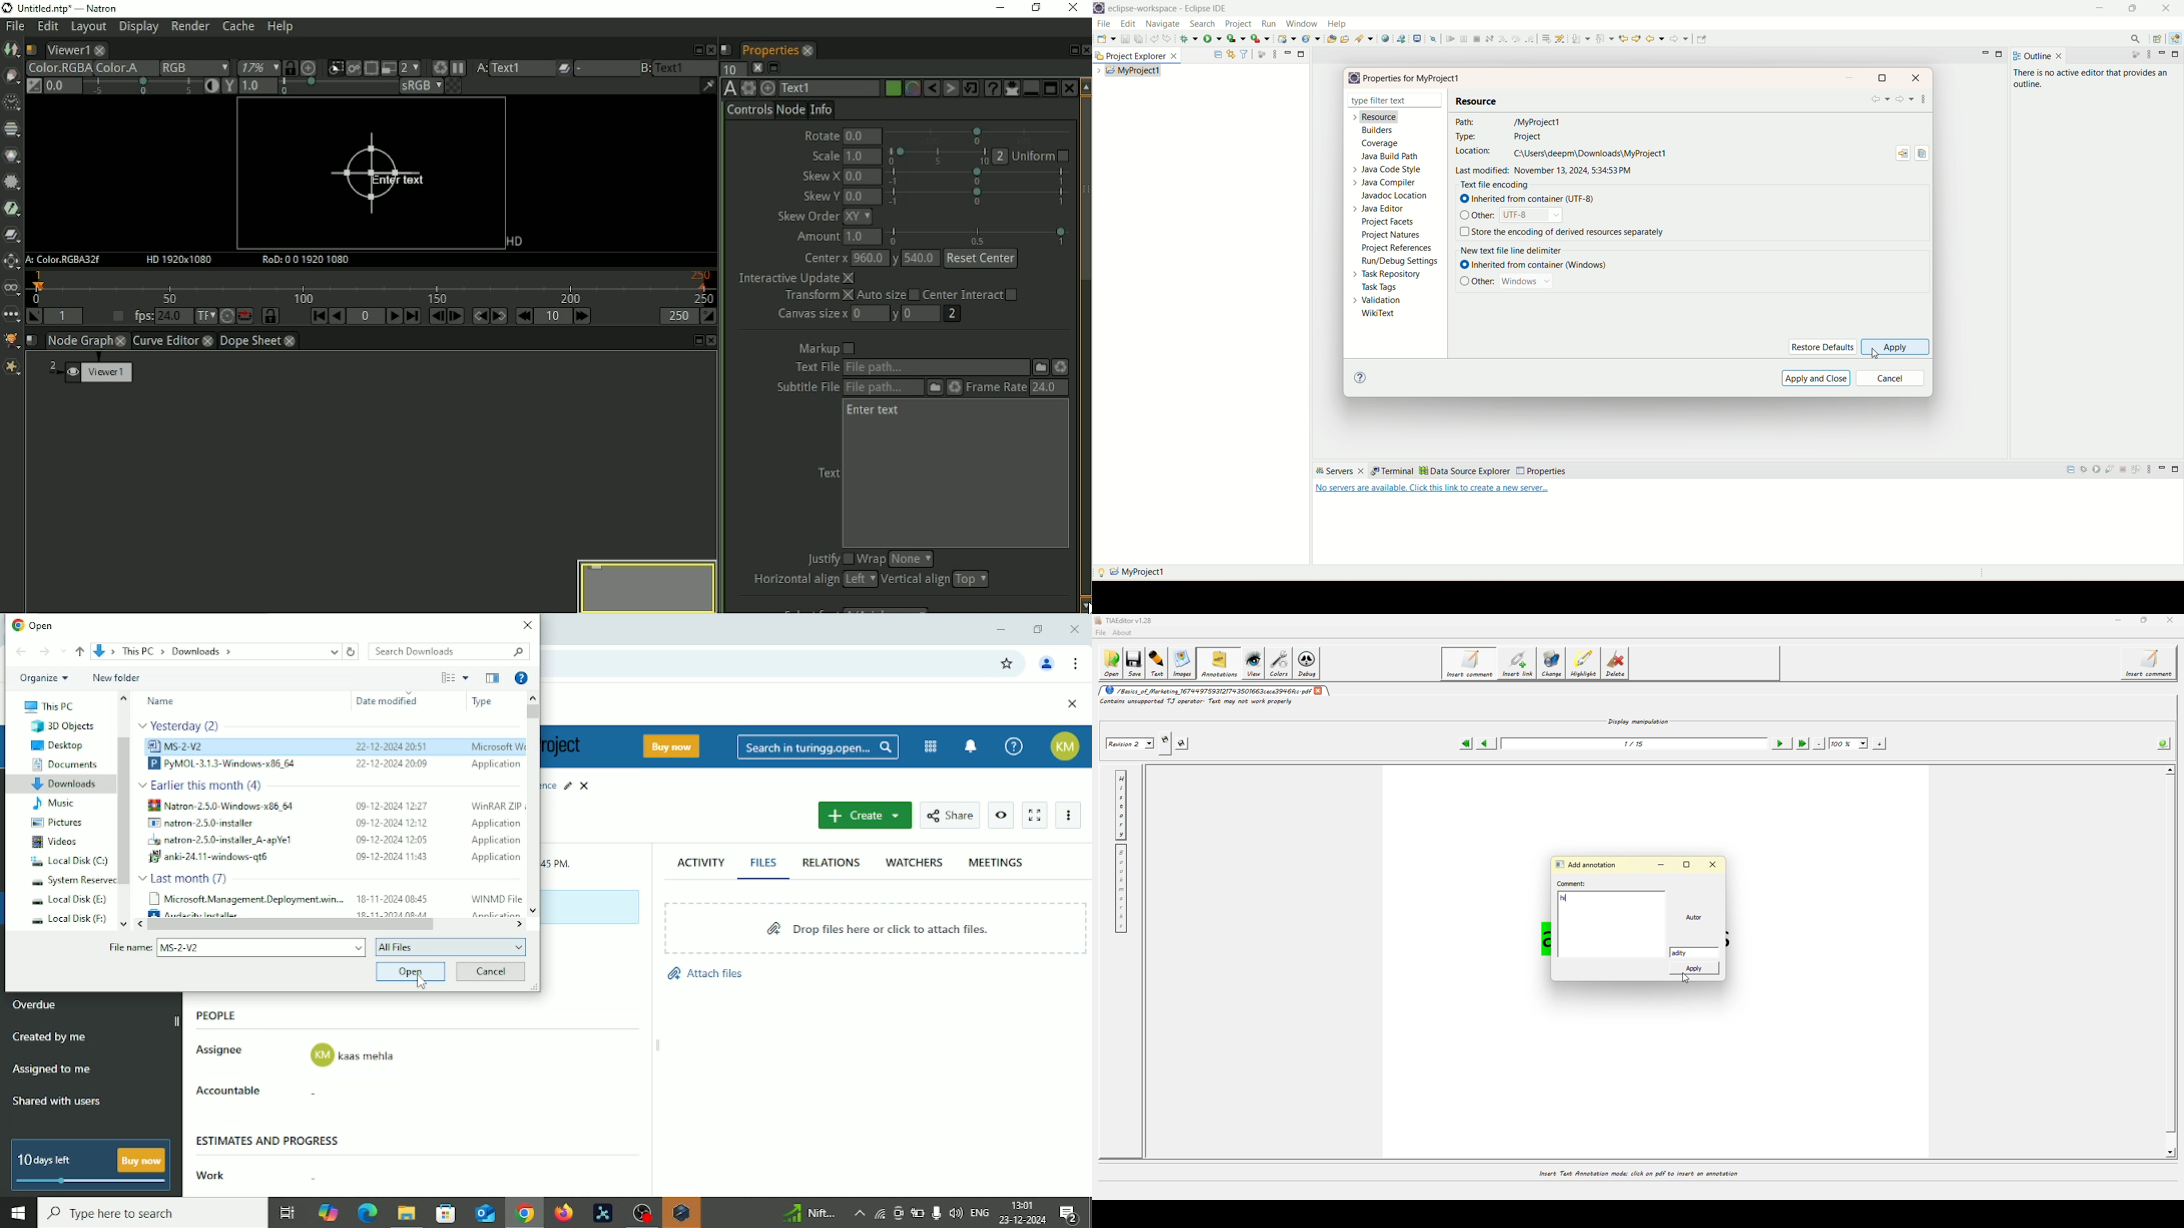  What do you see at coordinates (391, 822) in the screenshot?
I see `09-12-2004 1202` at bounding box center [391, 822].